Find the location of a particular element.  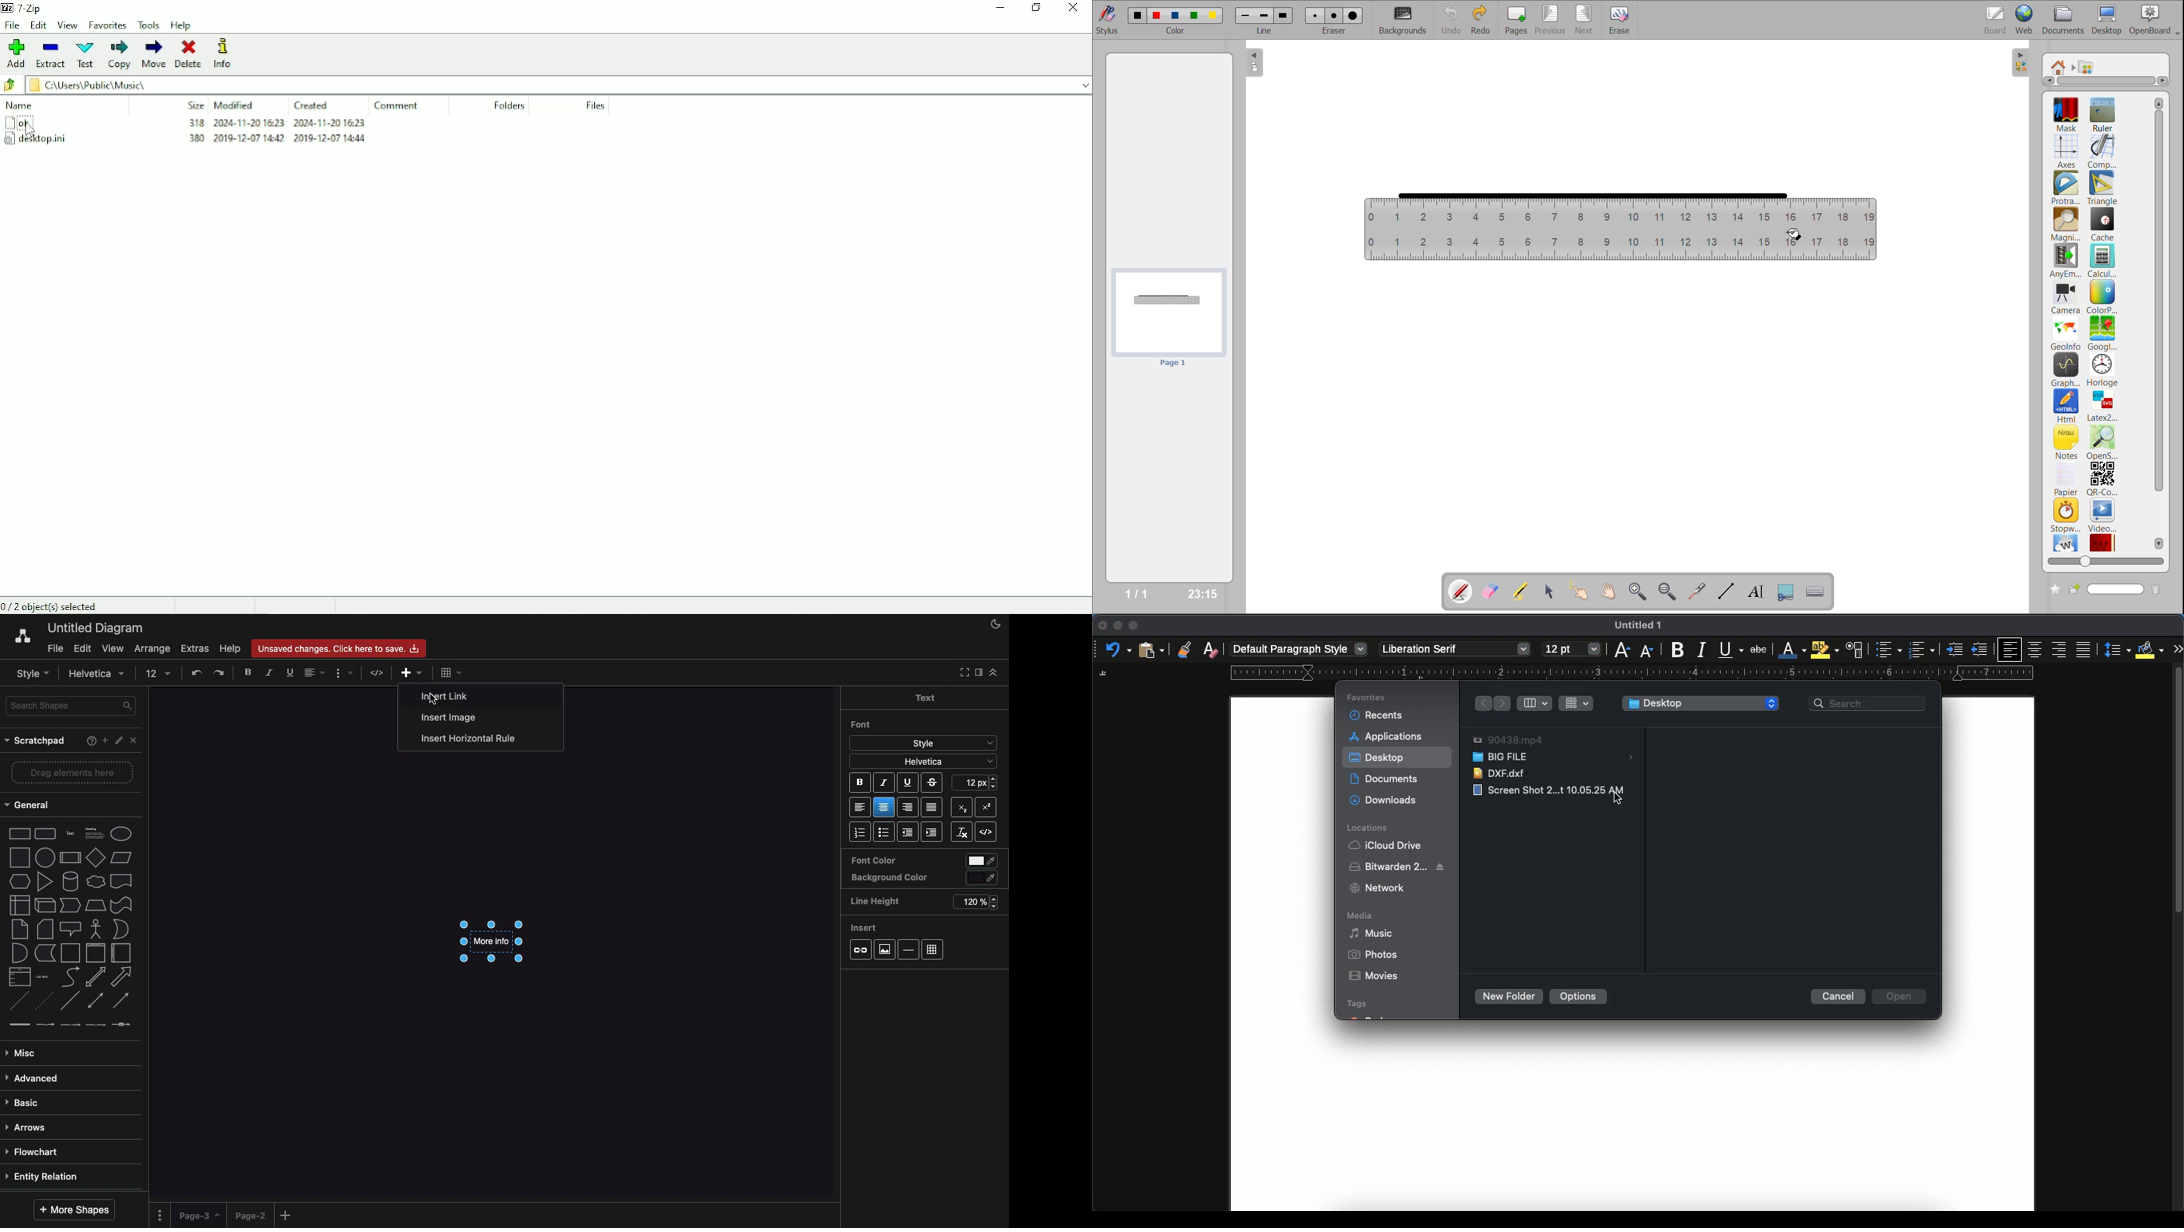

List is located at coordinates (859, 832).